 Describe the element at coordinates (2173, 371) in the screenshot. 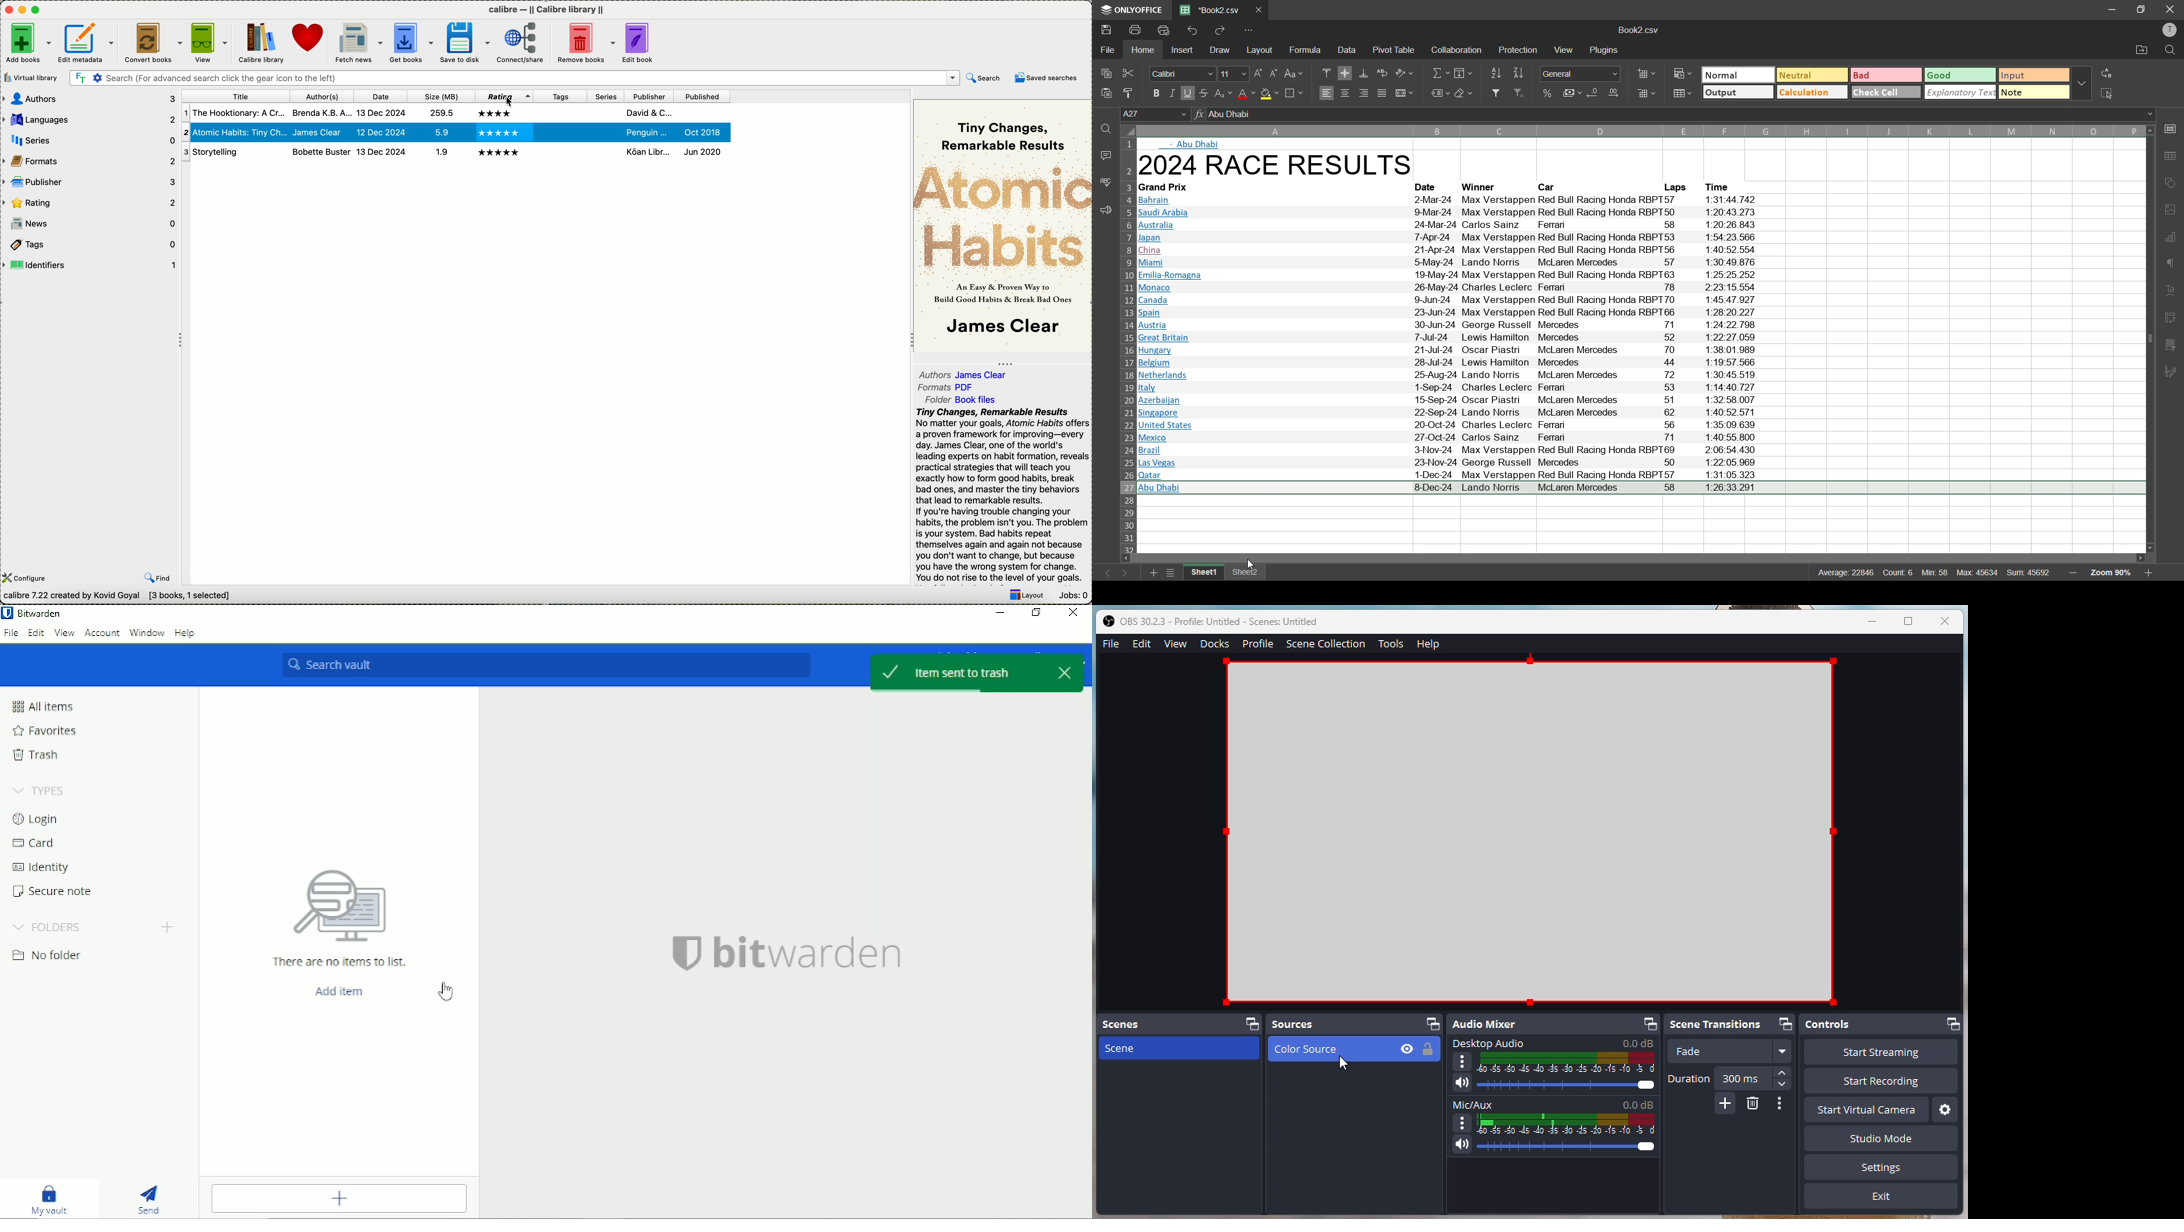

I see `signature` at that location.